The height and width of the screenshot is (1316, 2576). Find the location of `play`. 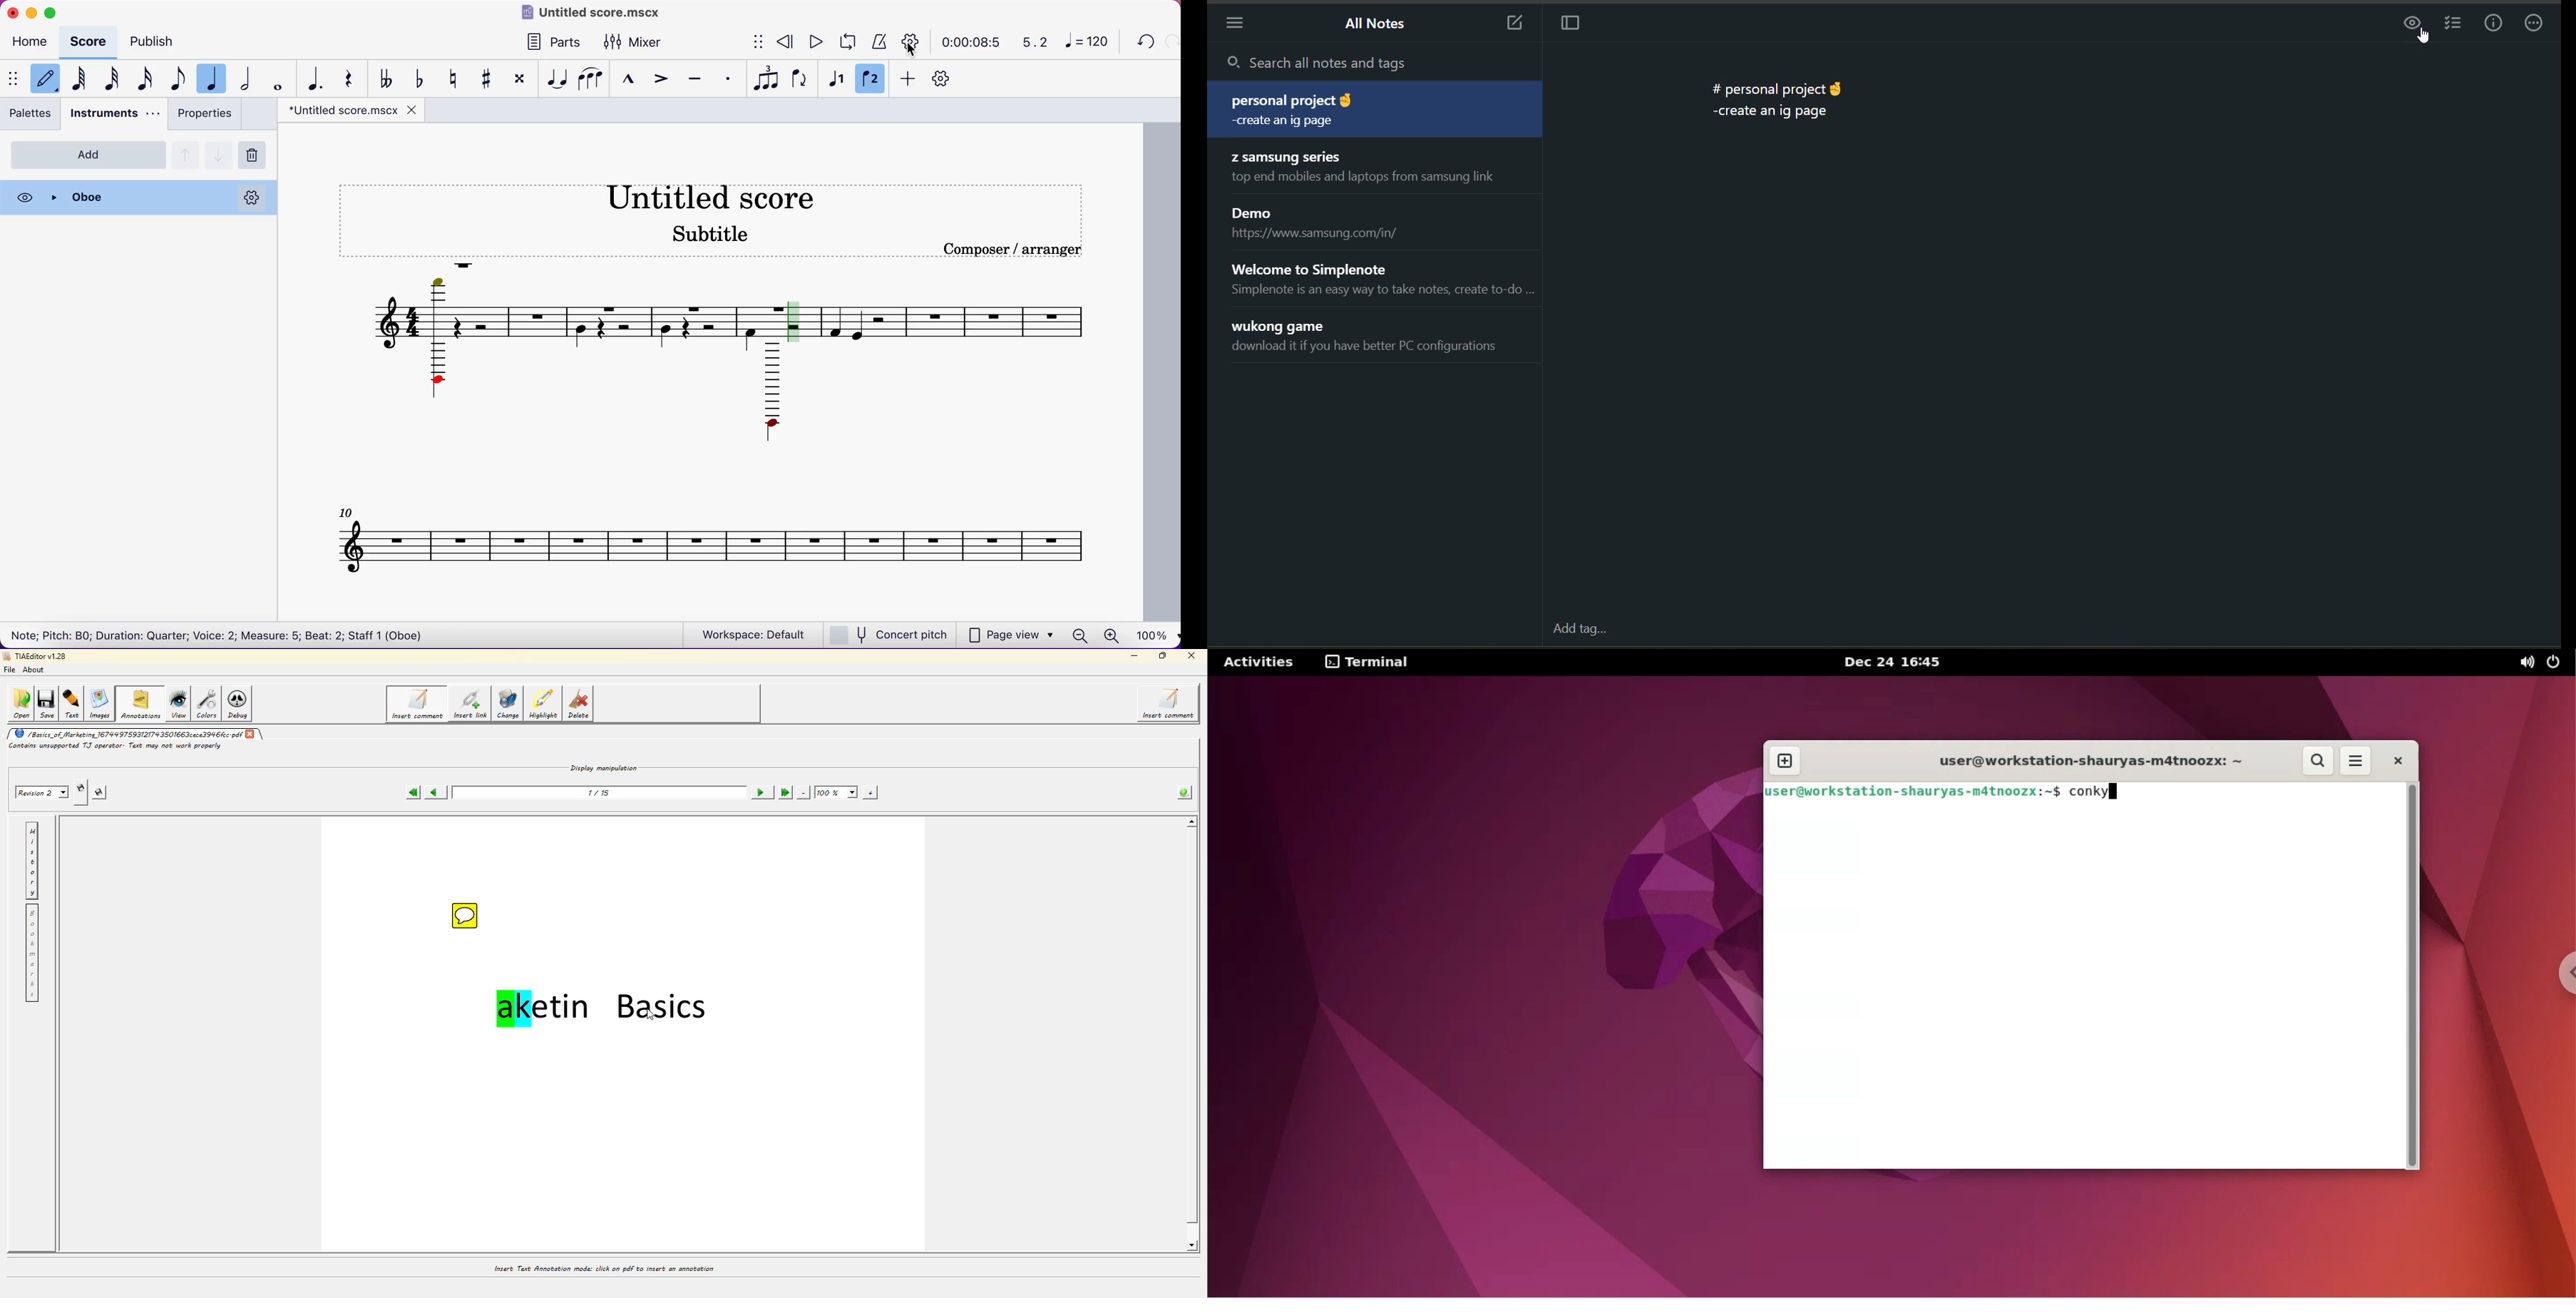

play is located at coordinates (816, 41).